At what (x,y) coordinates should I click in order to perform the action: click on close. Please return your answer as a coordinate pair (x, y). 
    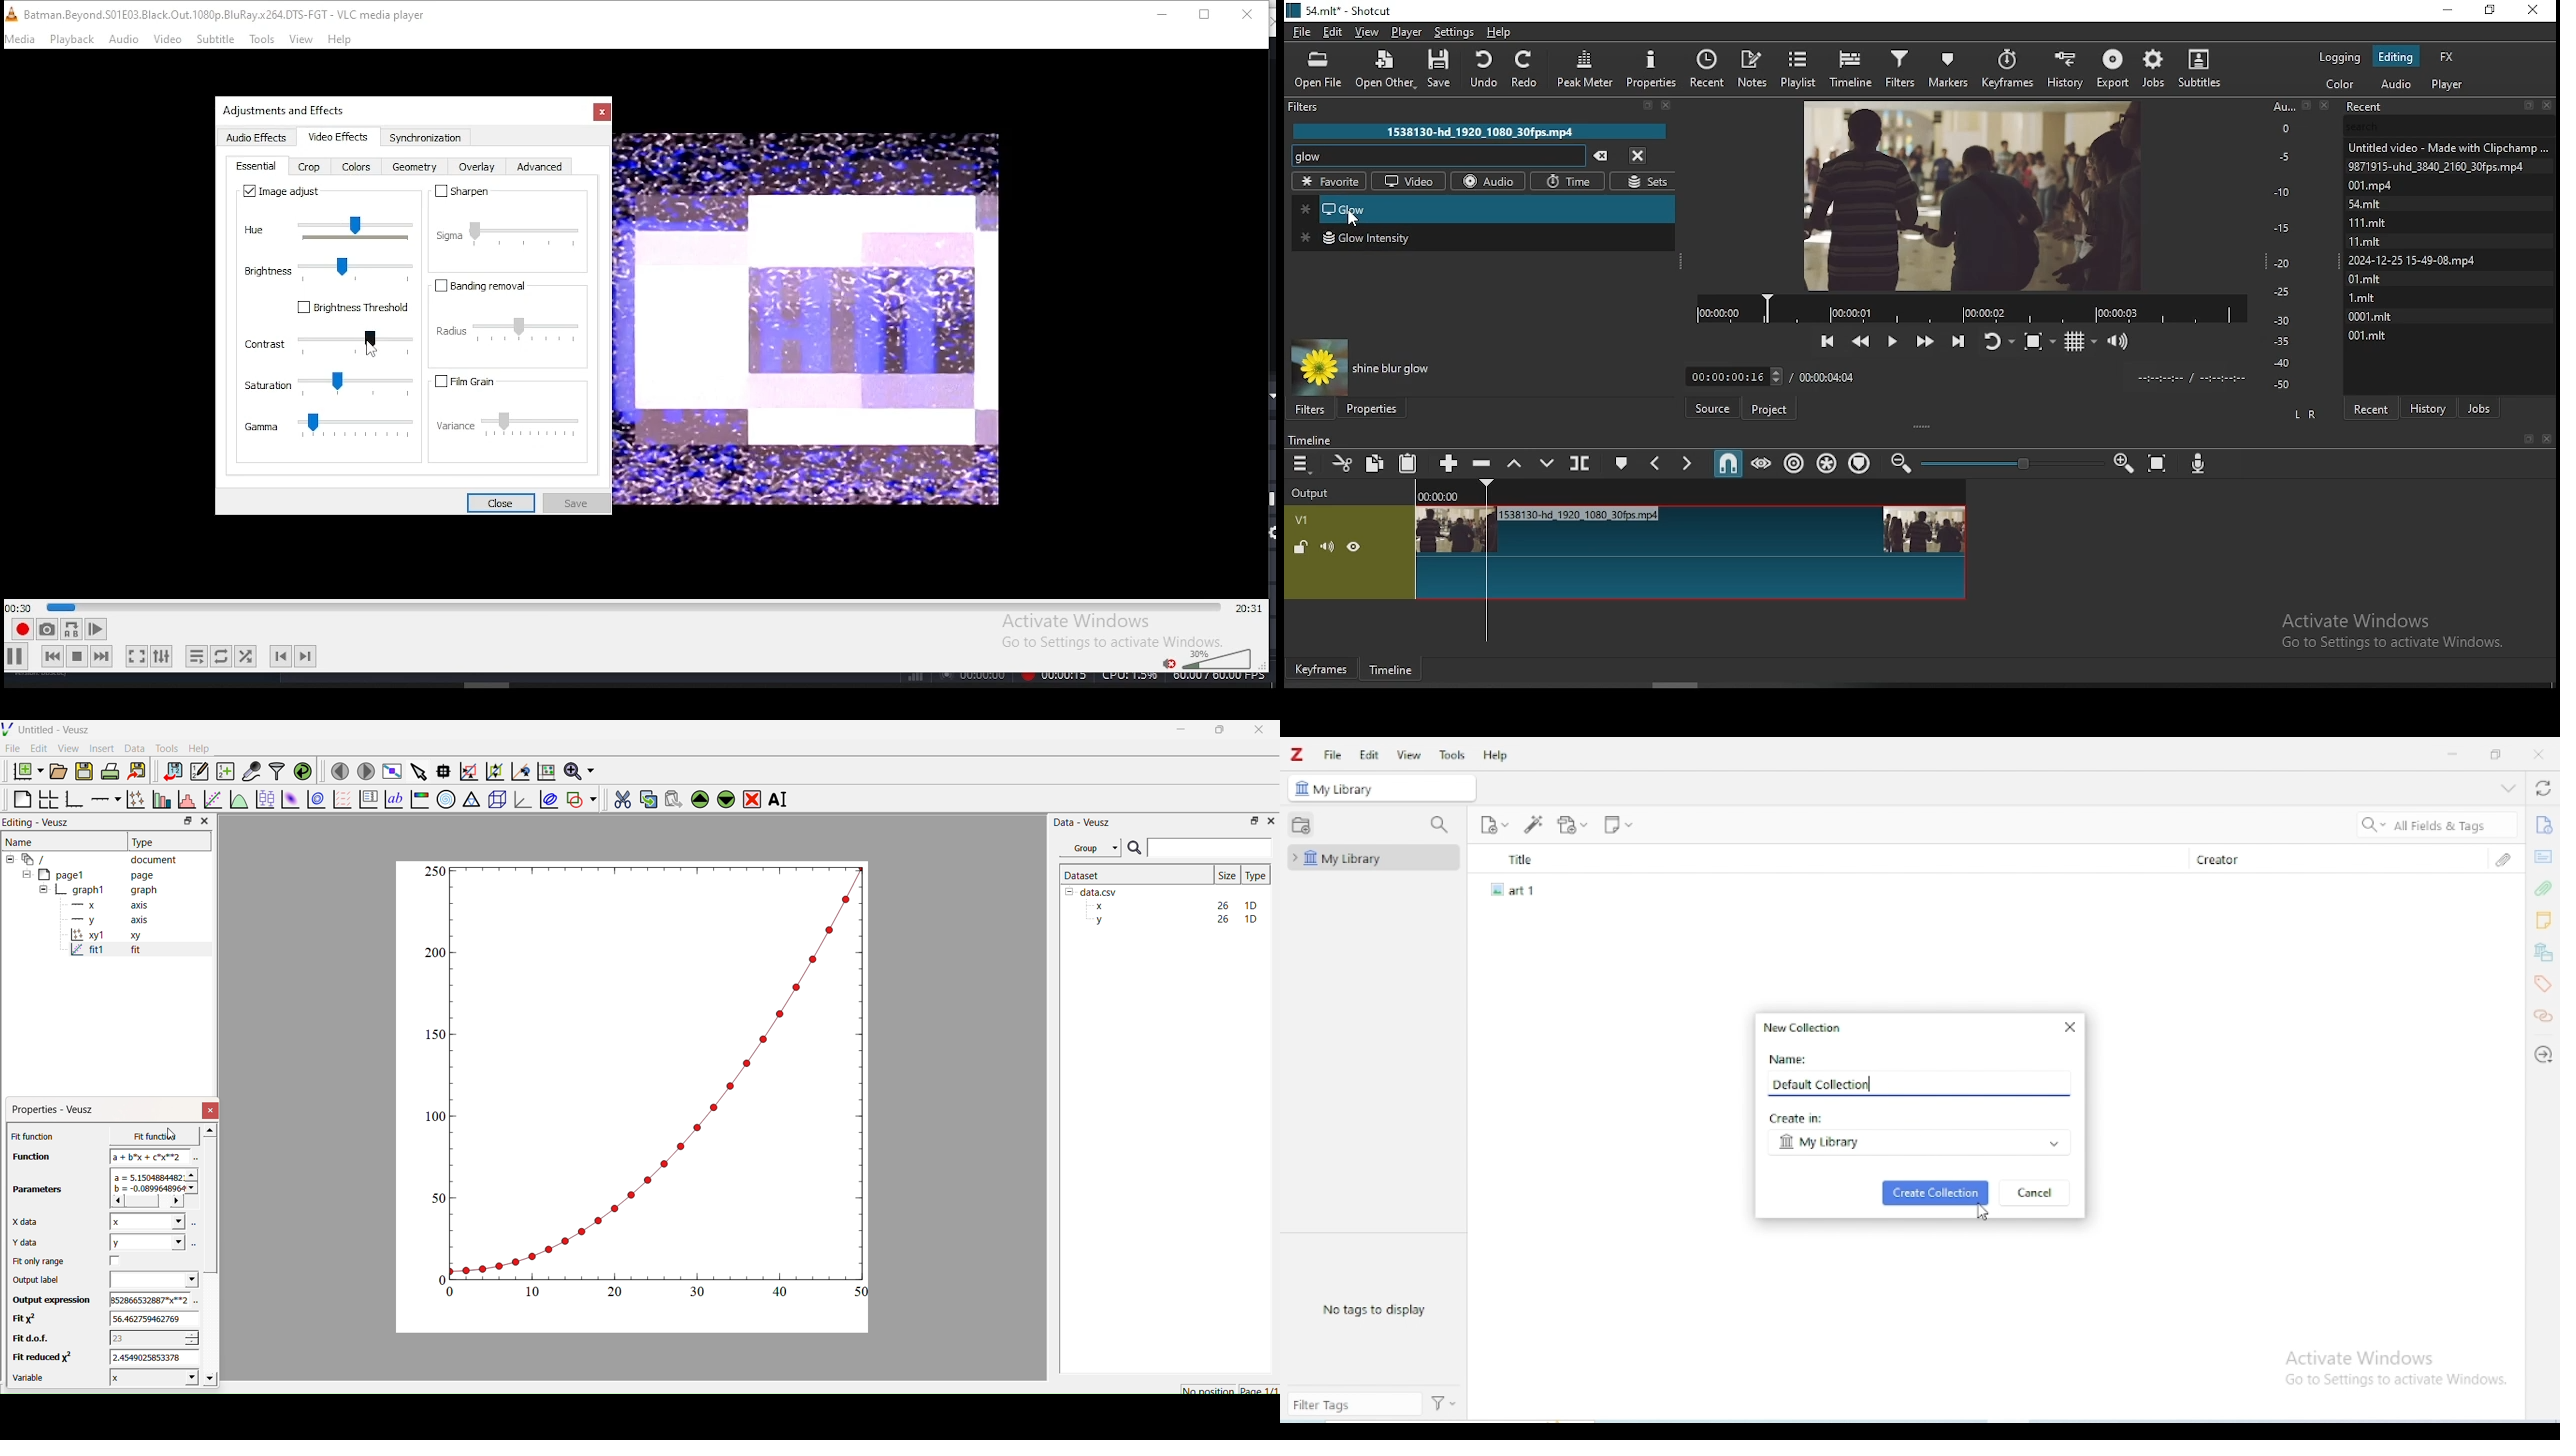
    Looking at the image, I should click on (499, 501).